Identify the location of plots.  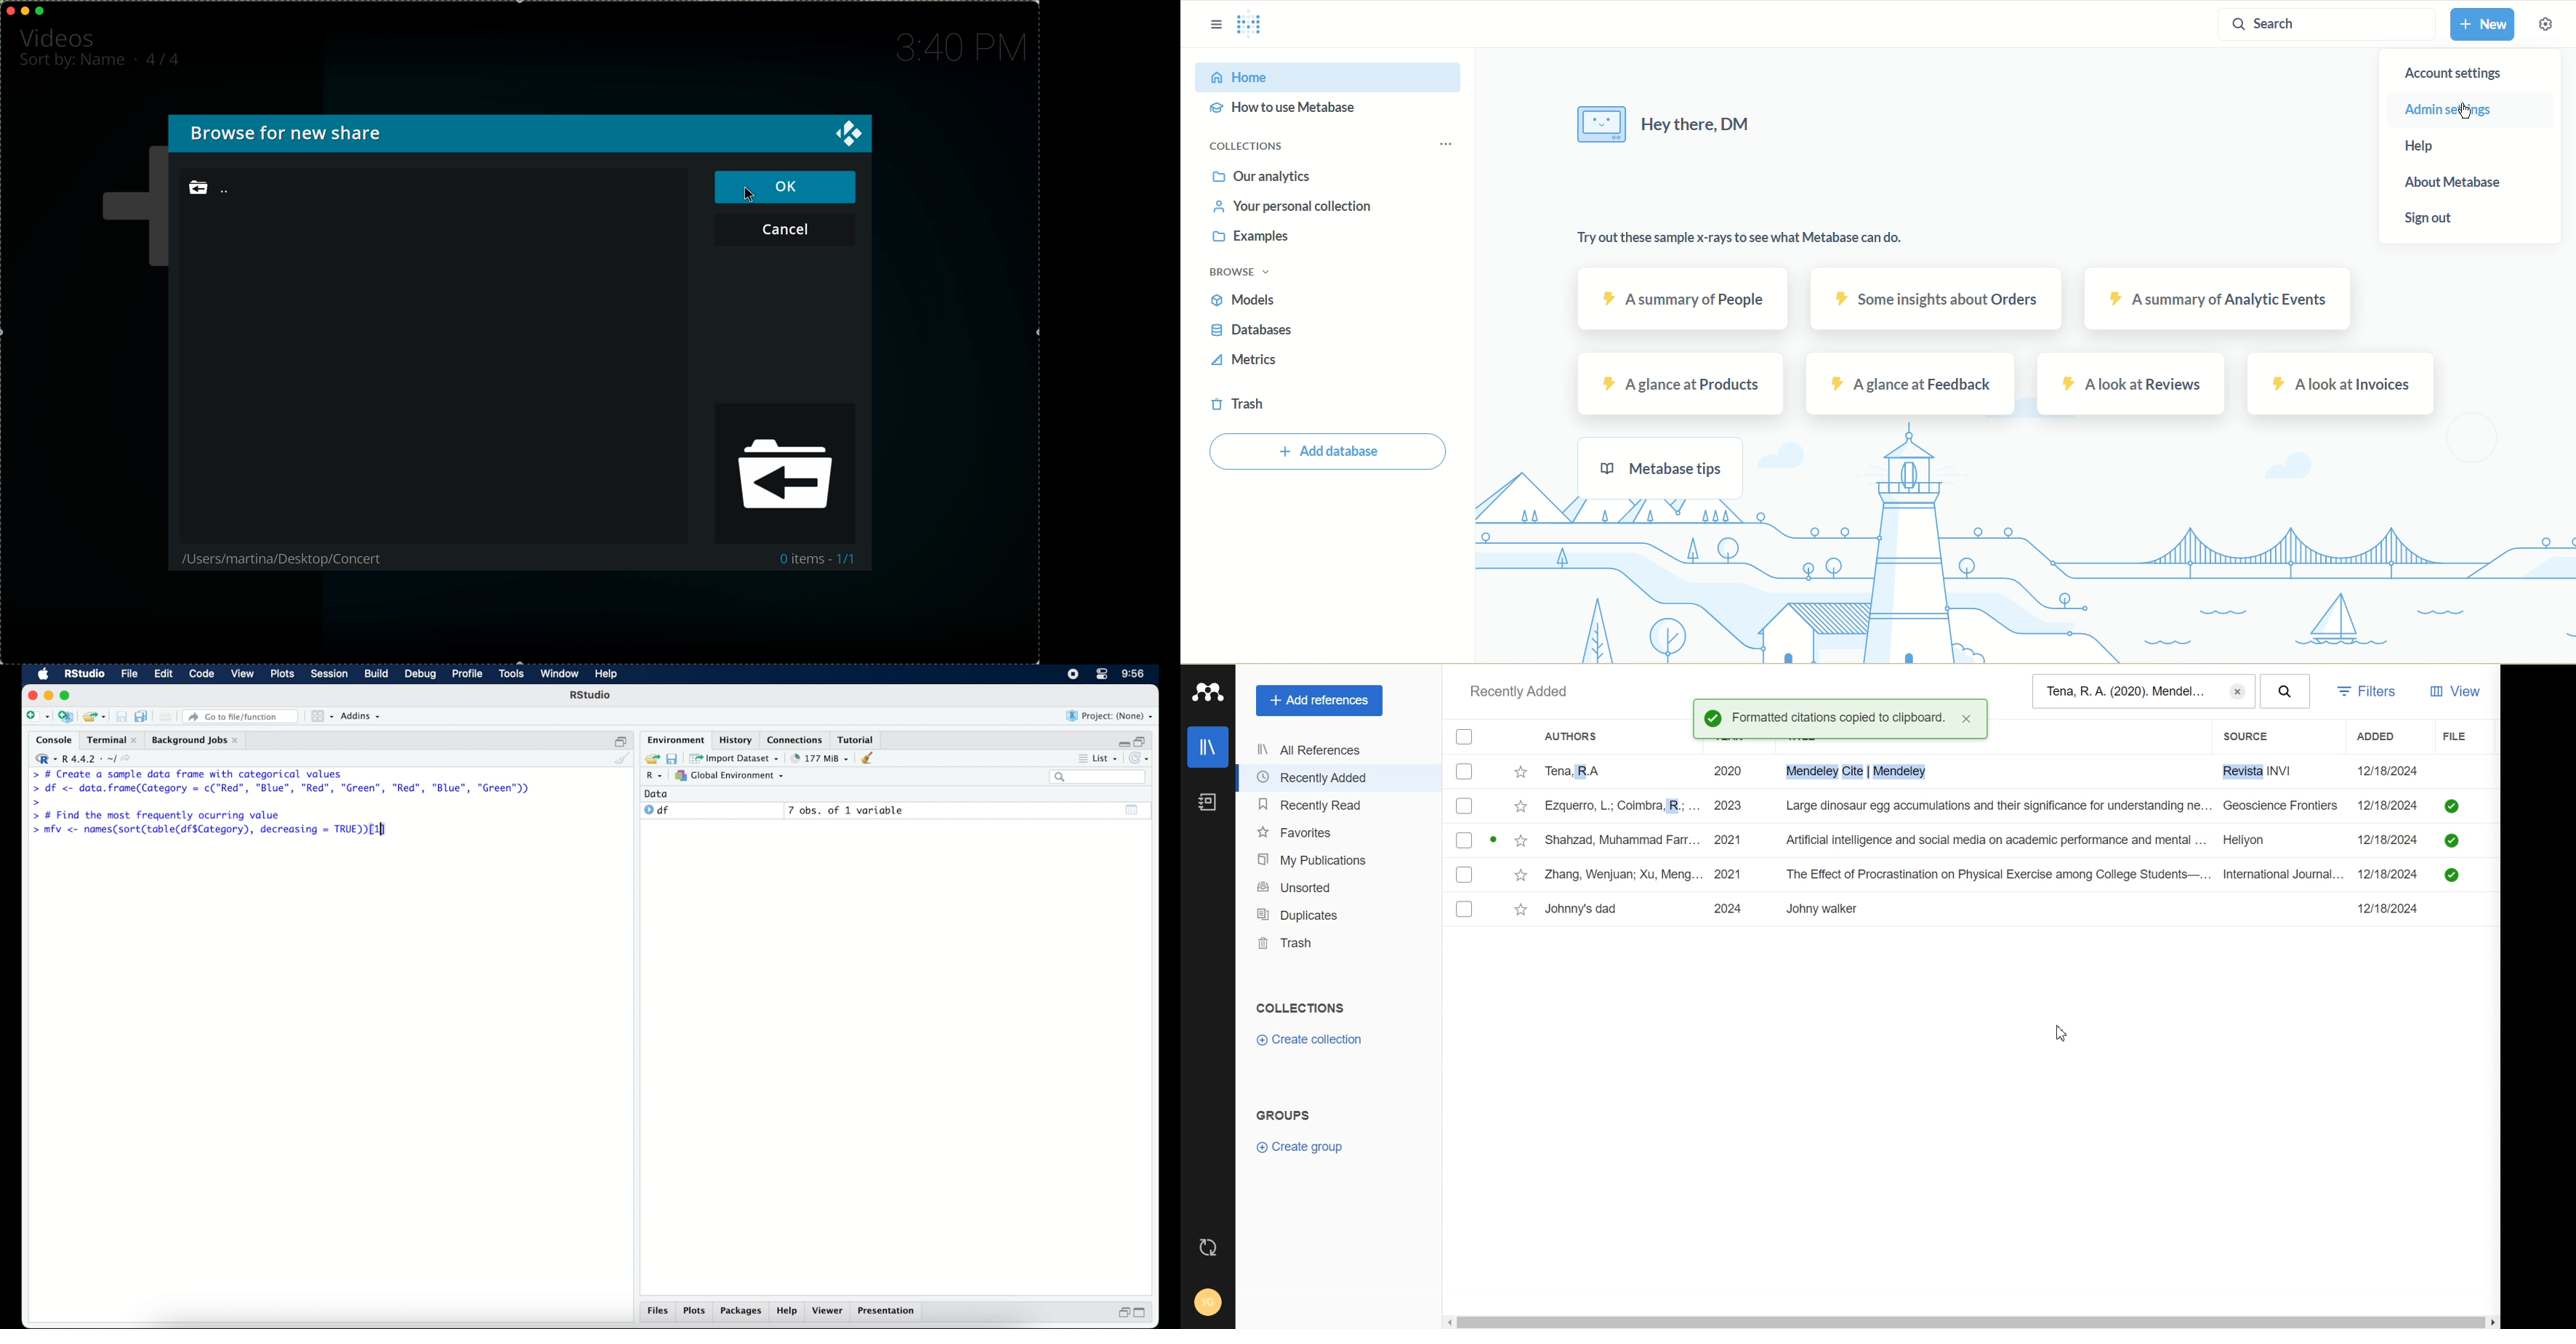
(695, 1312).